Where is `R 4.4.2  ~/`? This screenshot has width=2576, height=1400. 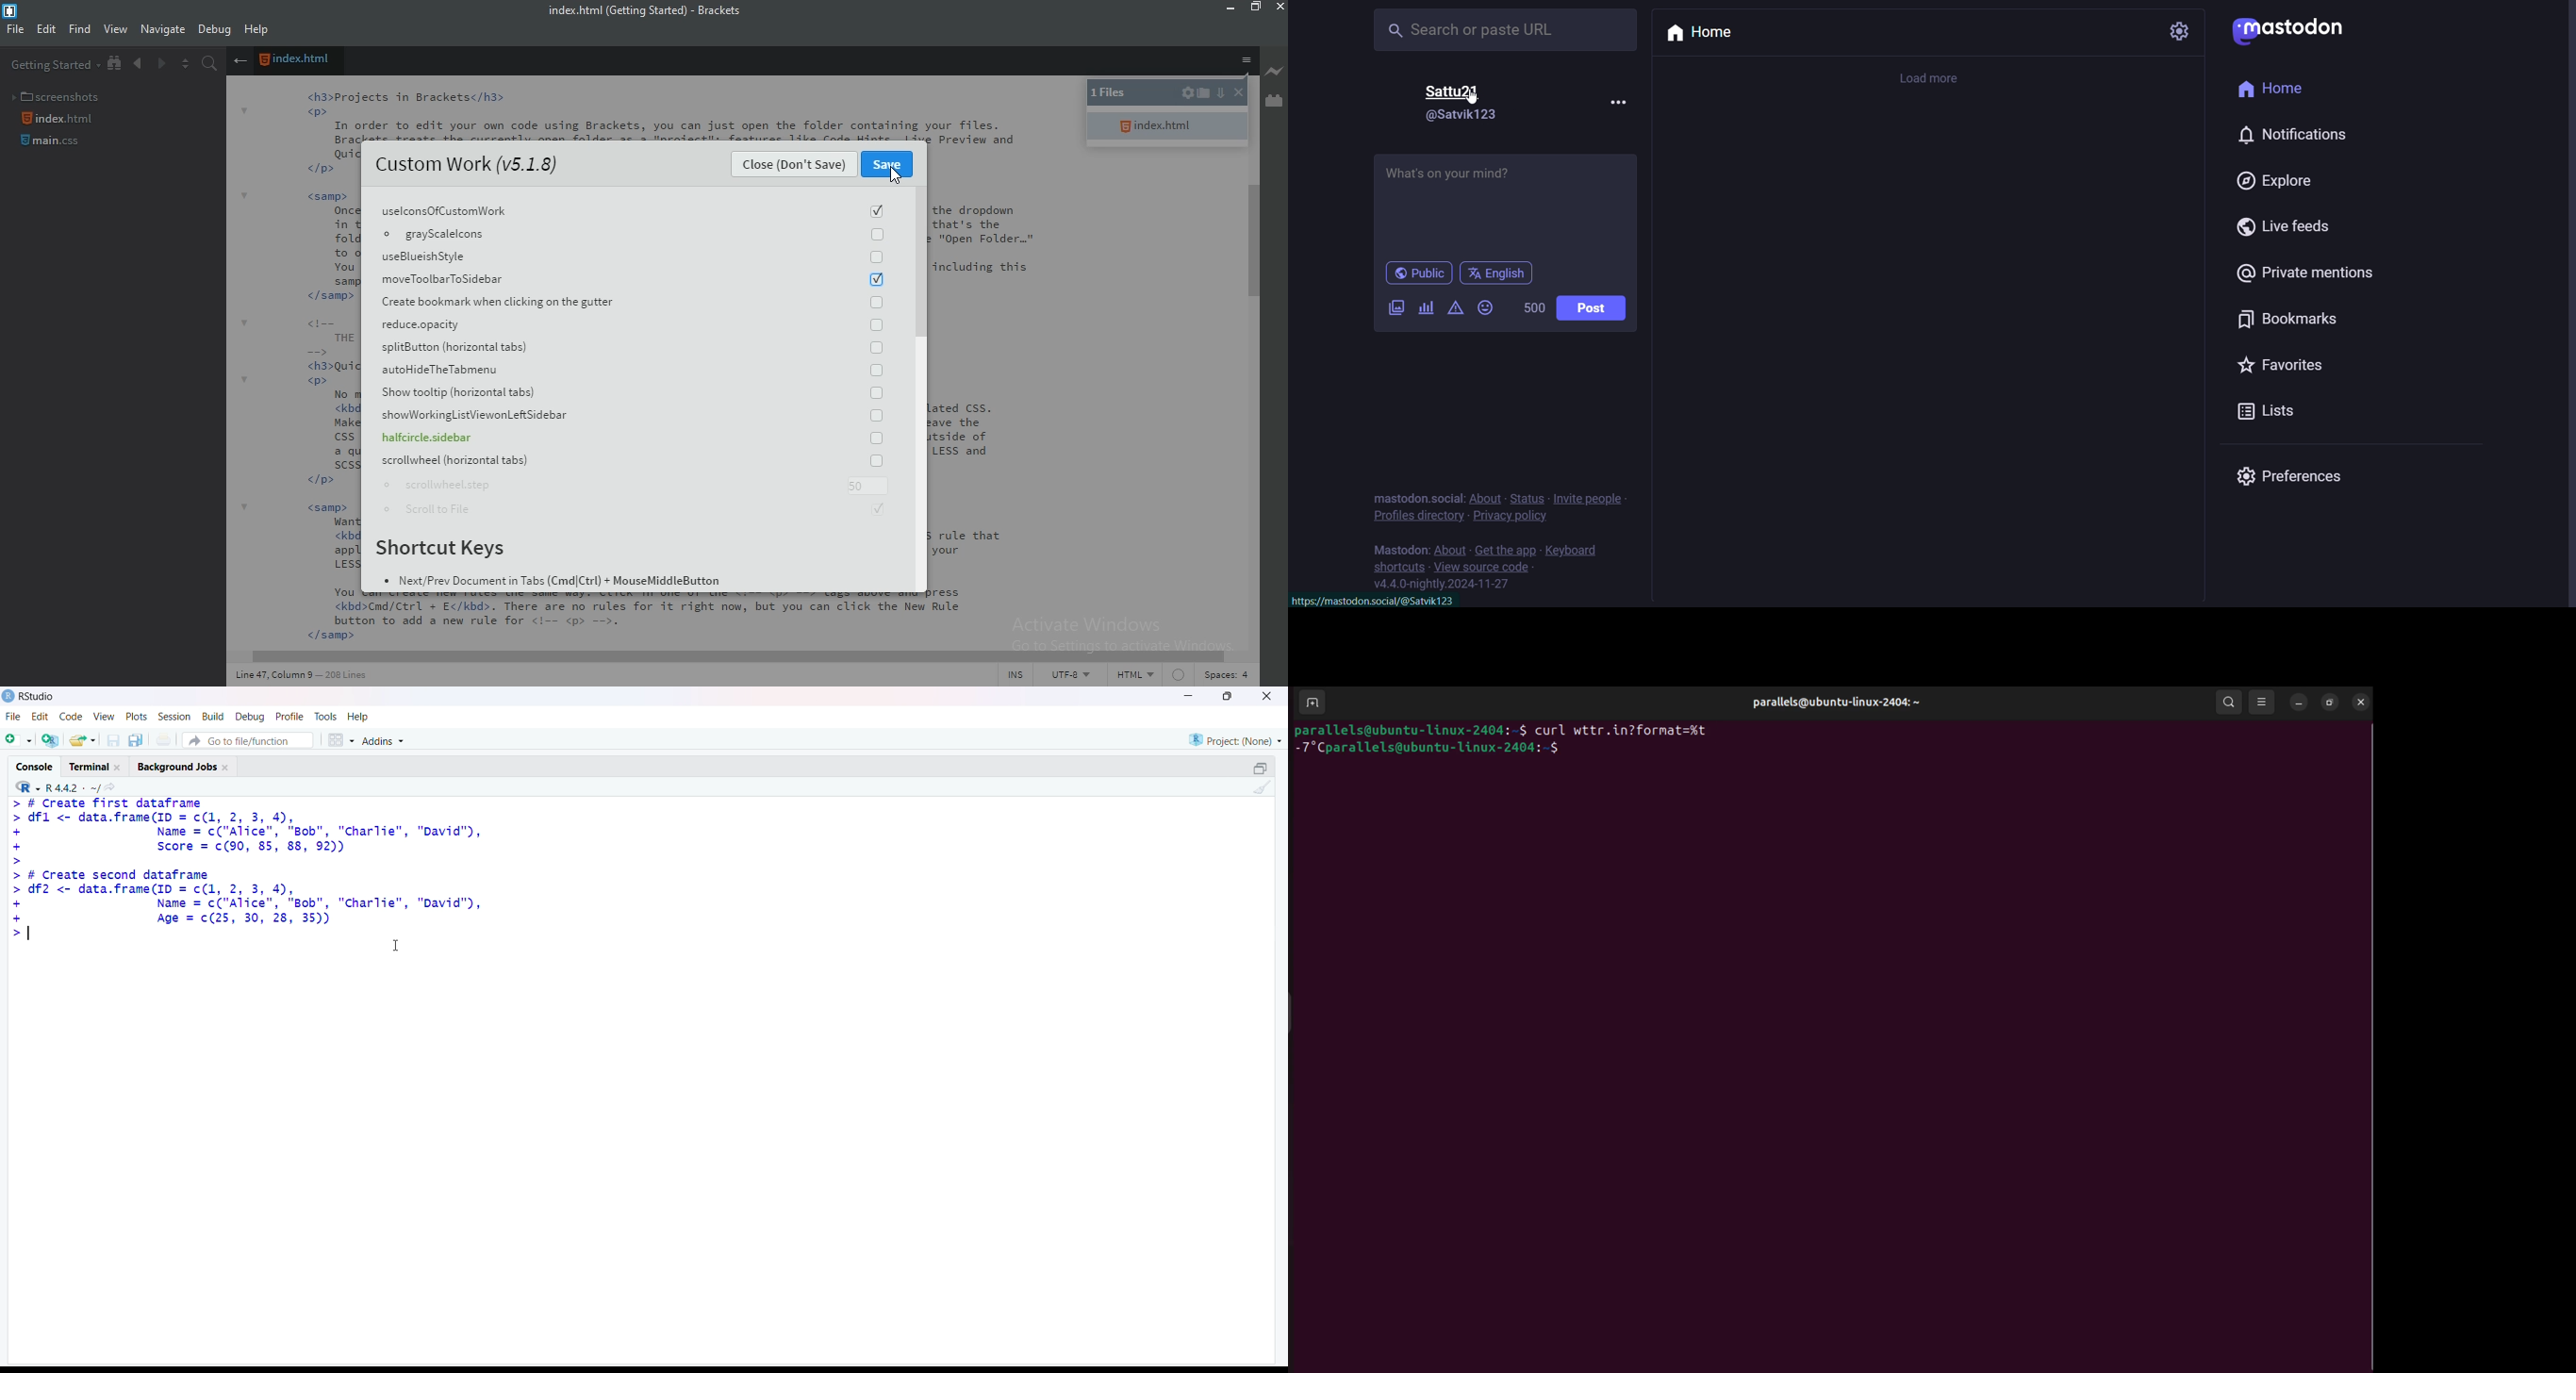
R 4.4.2  ~/ is located at coordinates (72, 788).